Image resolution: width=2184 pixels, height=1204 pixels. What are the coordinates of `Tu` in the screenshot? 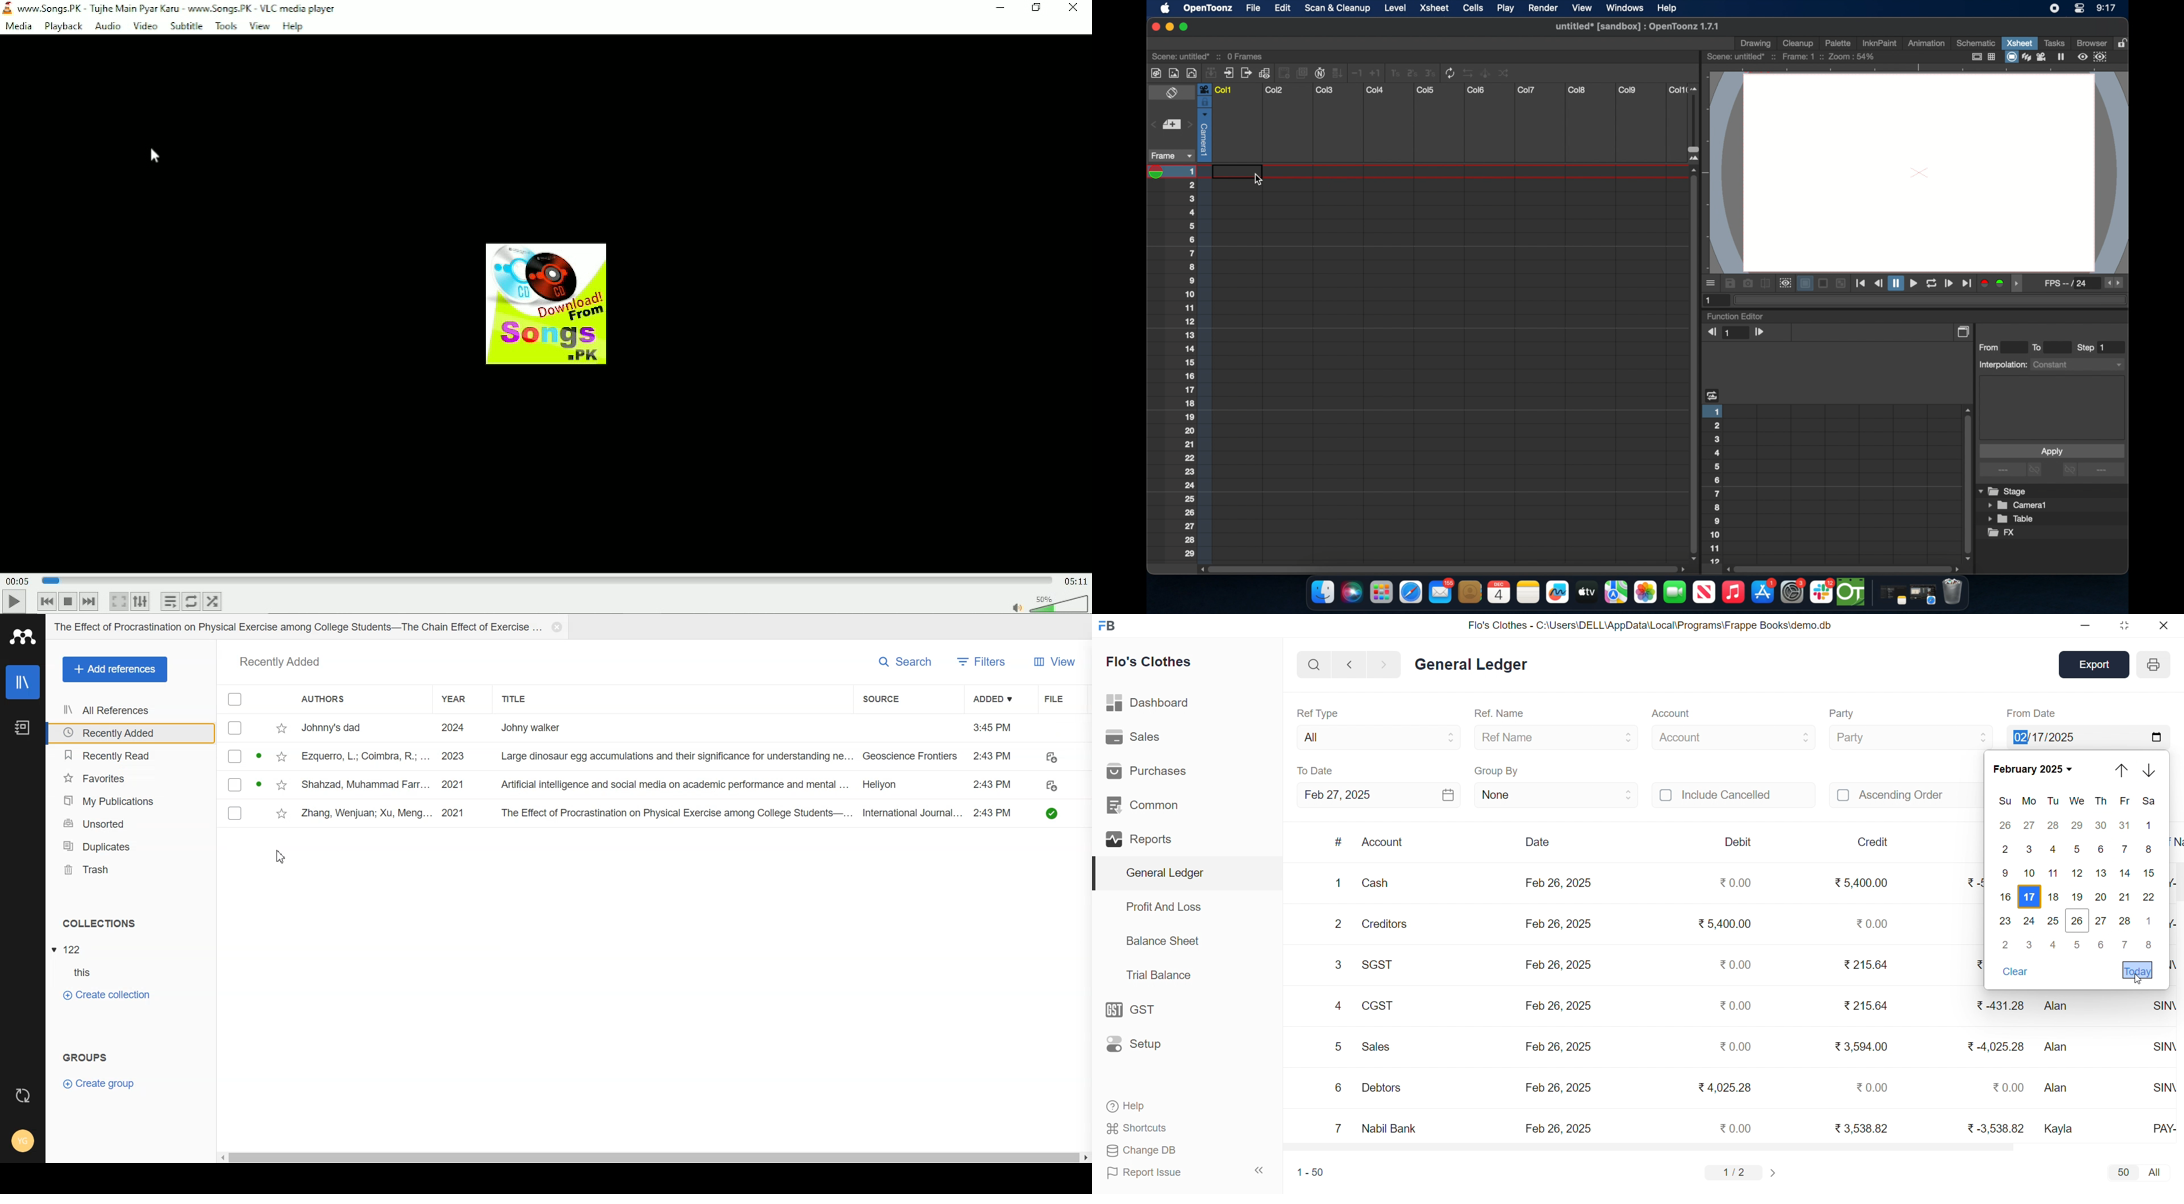 It's located at (2053, 801).